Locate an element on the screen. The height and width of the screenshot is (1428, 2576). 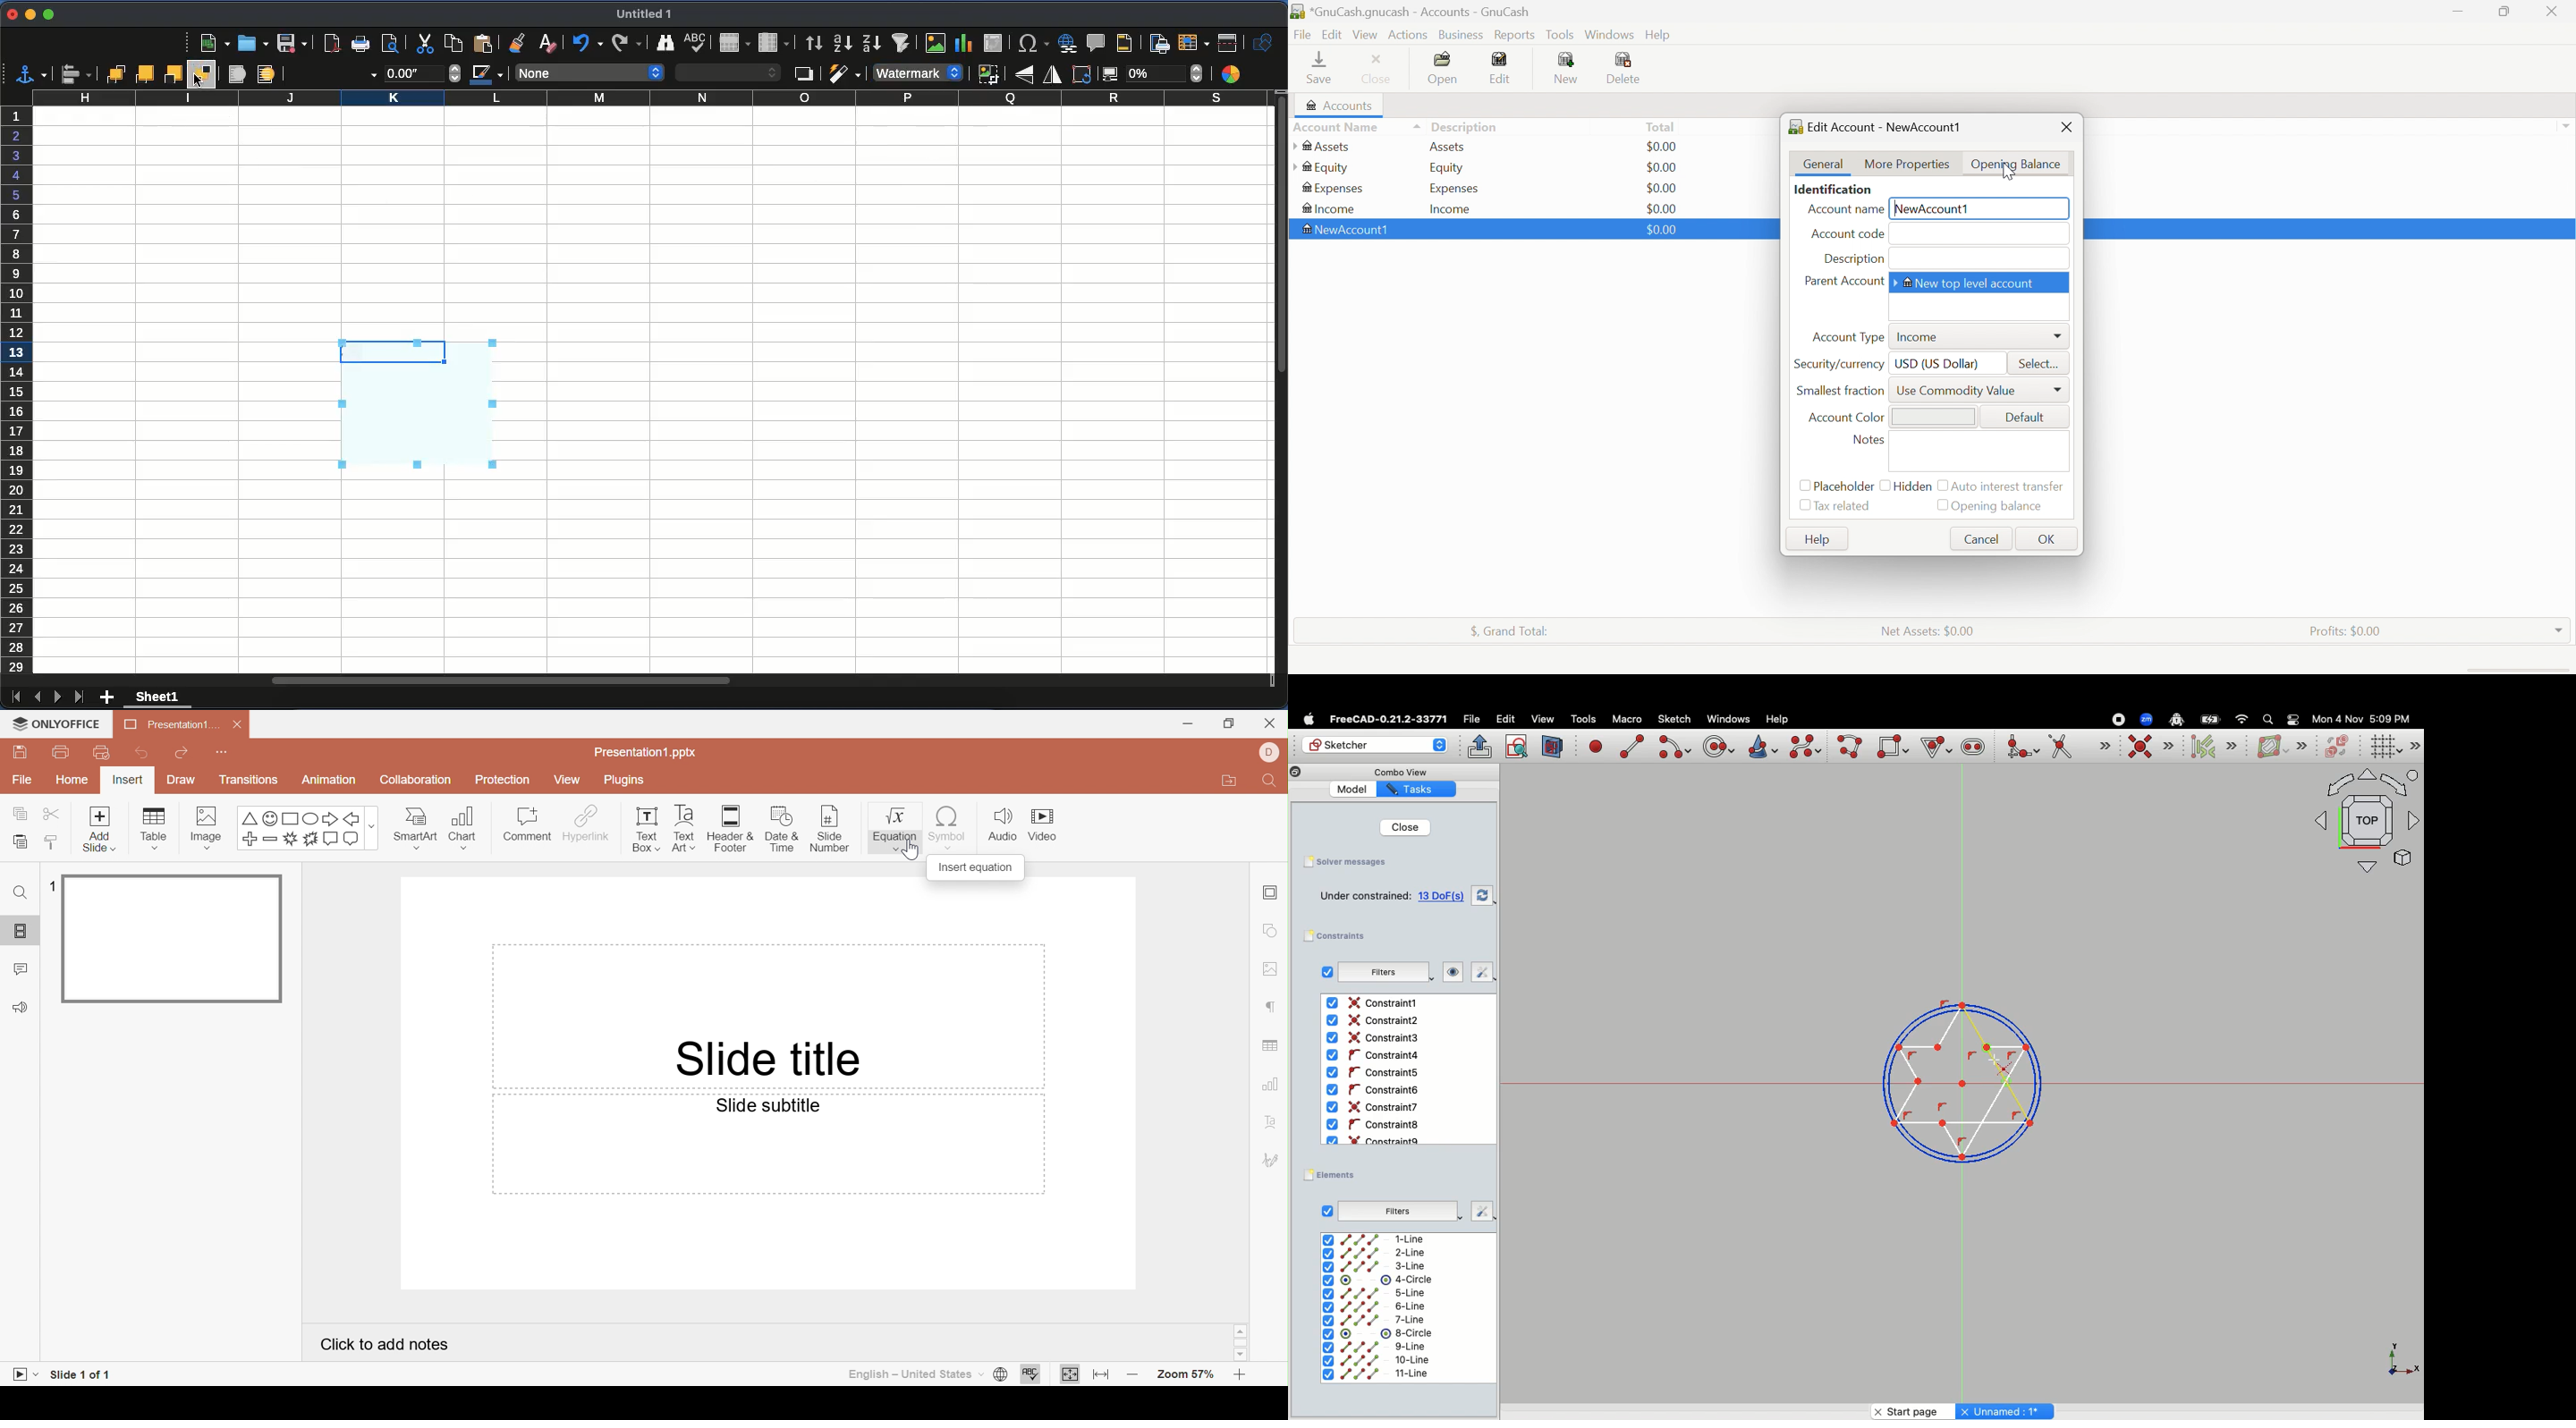
Tasks is located at coordinates (1417, 790).